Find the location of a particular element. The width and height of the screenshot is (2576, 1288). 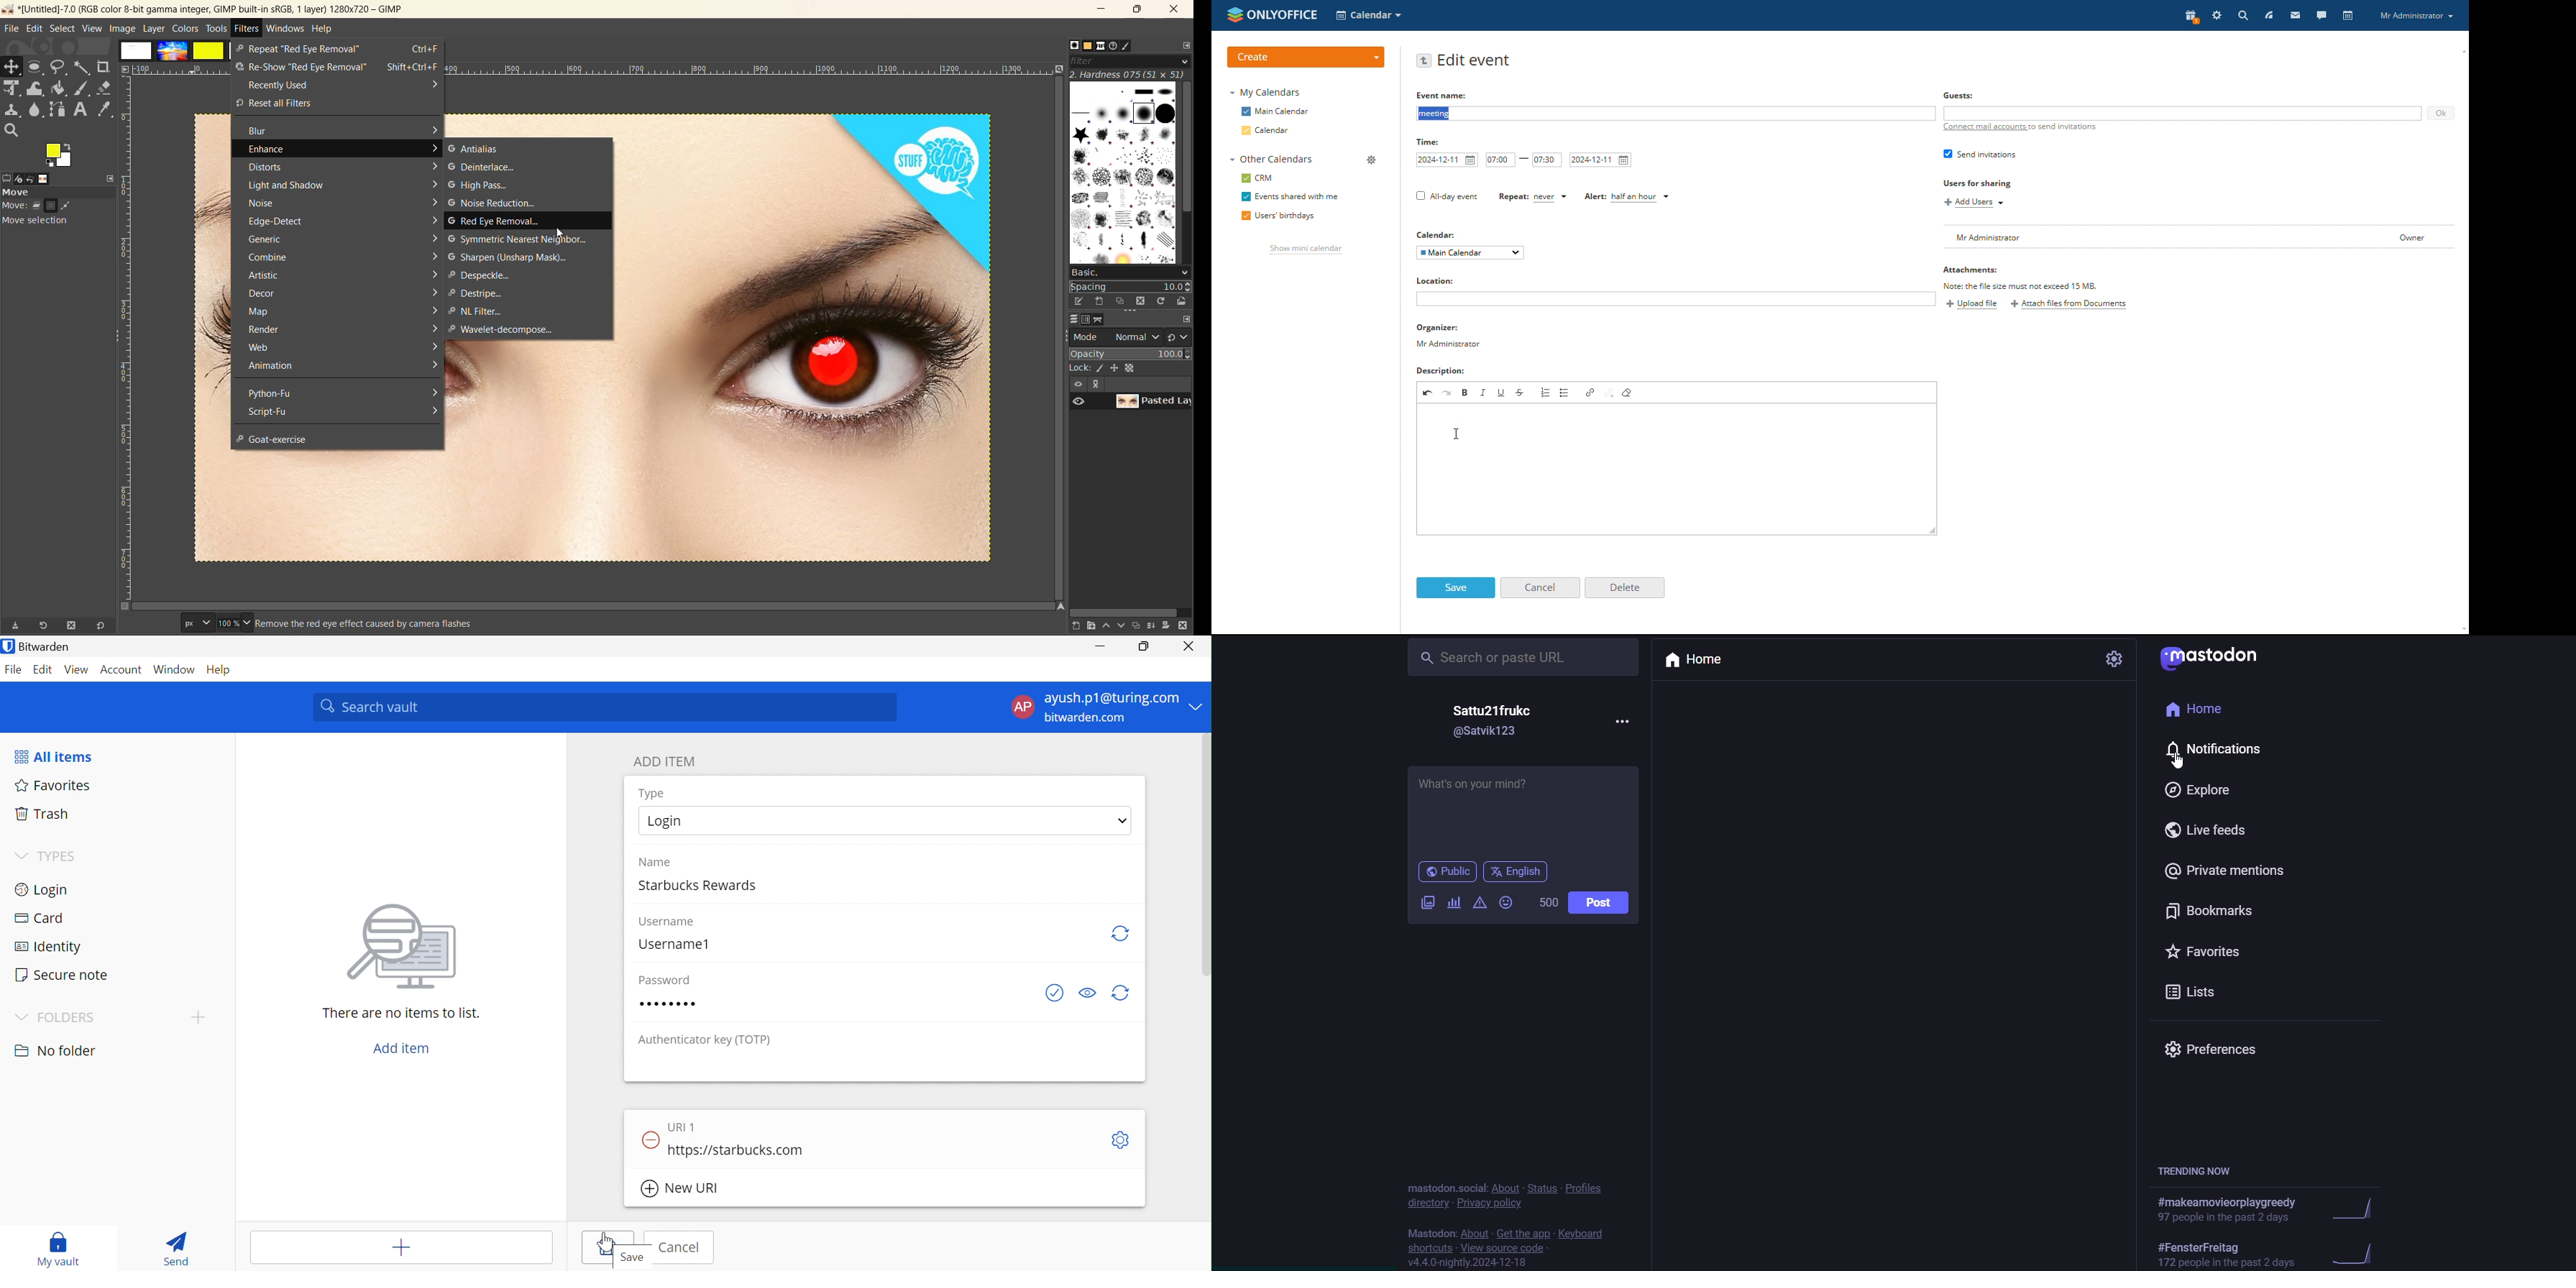

Trash is located at coordinates (41, 816).